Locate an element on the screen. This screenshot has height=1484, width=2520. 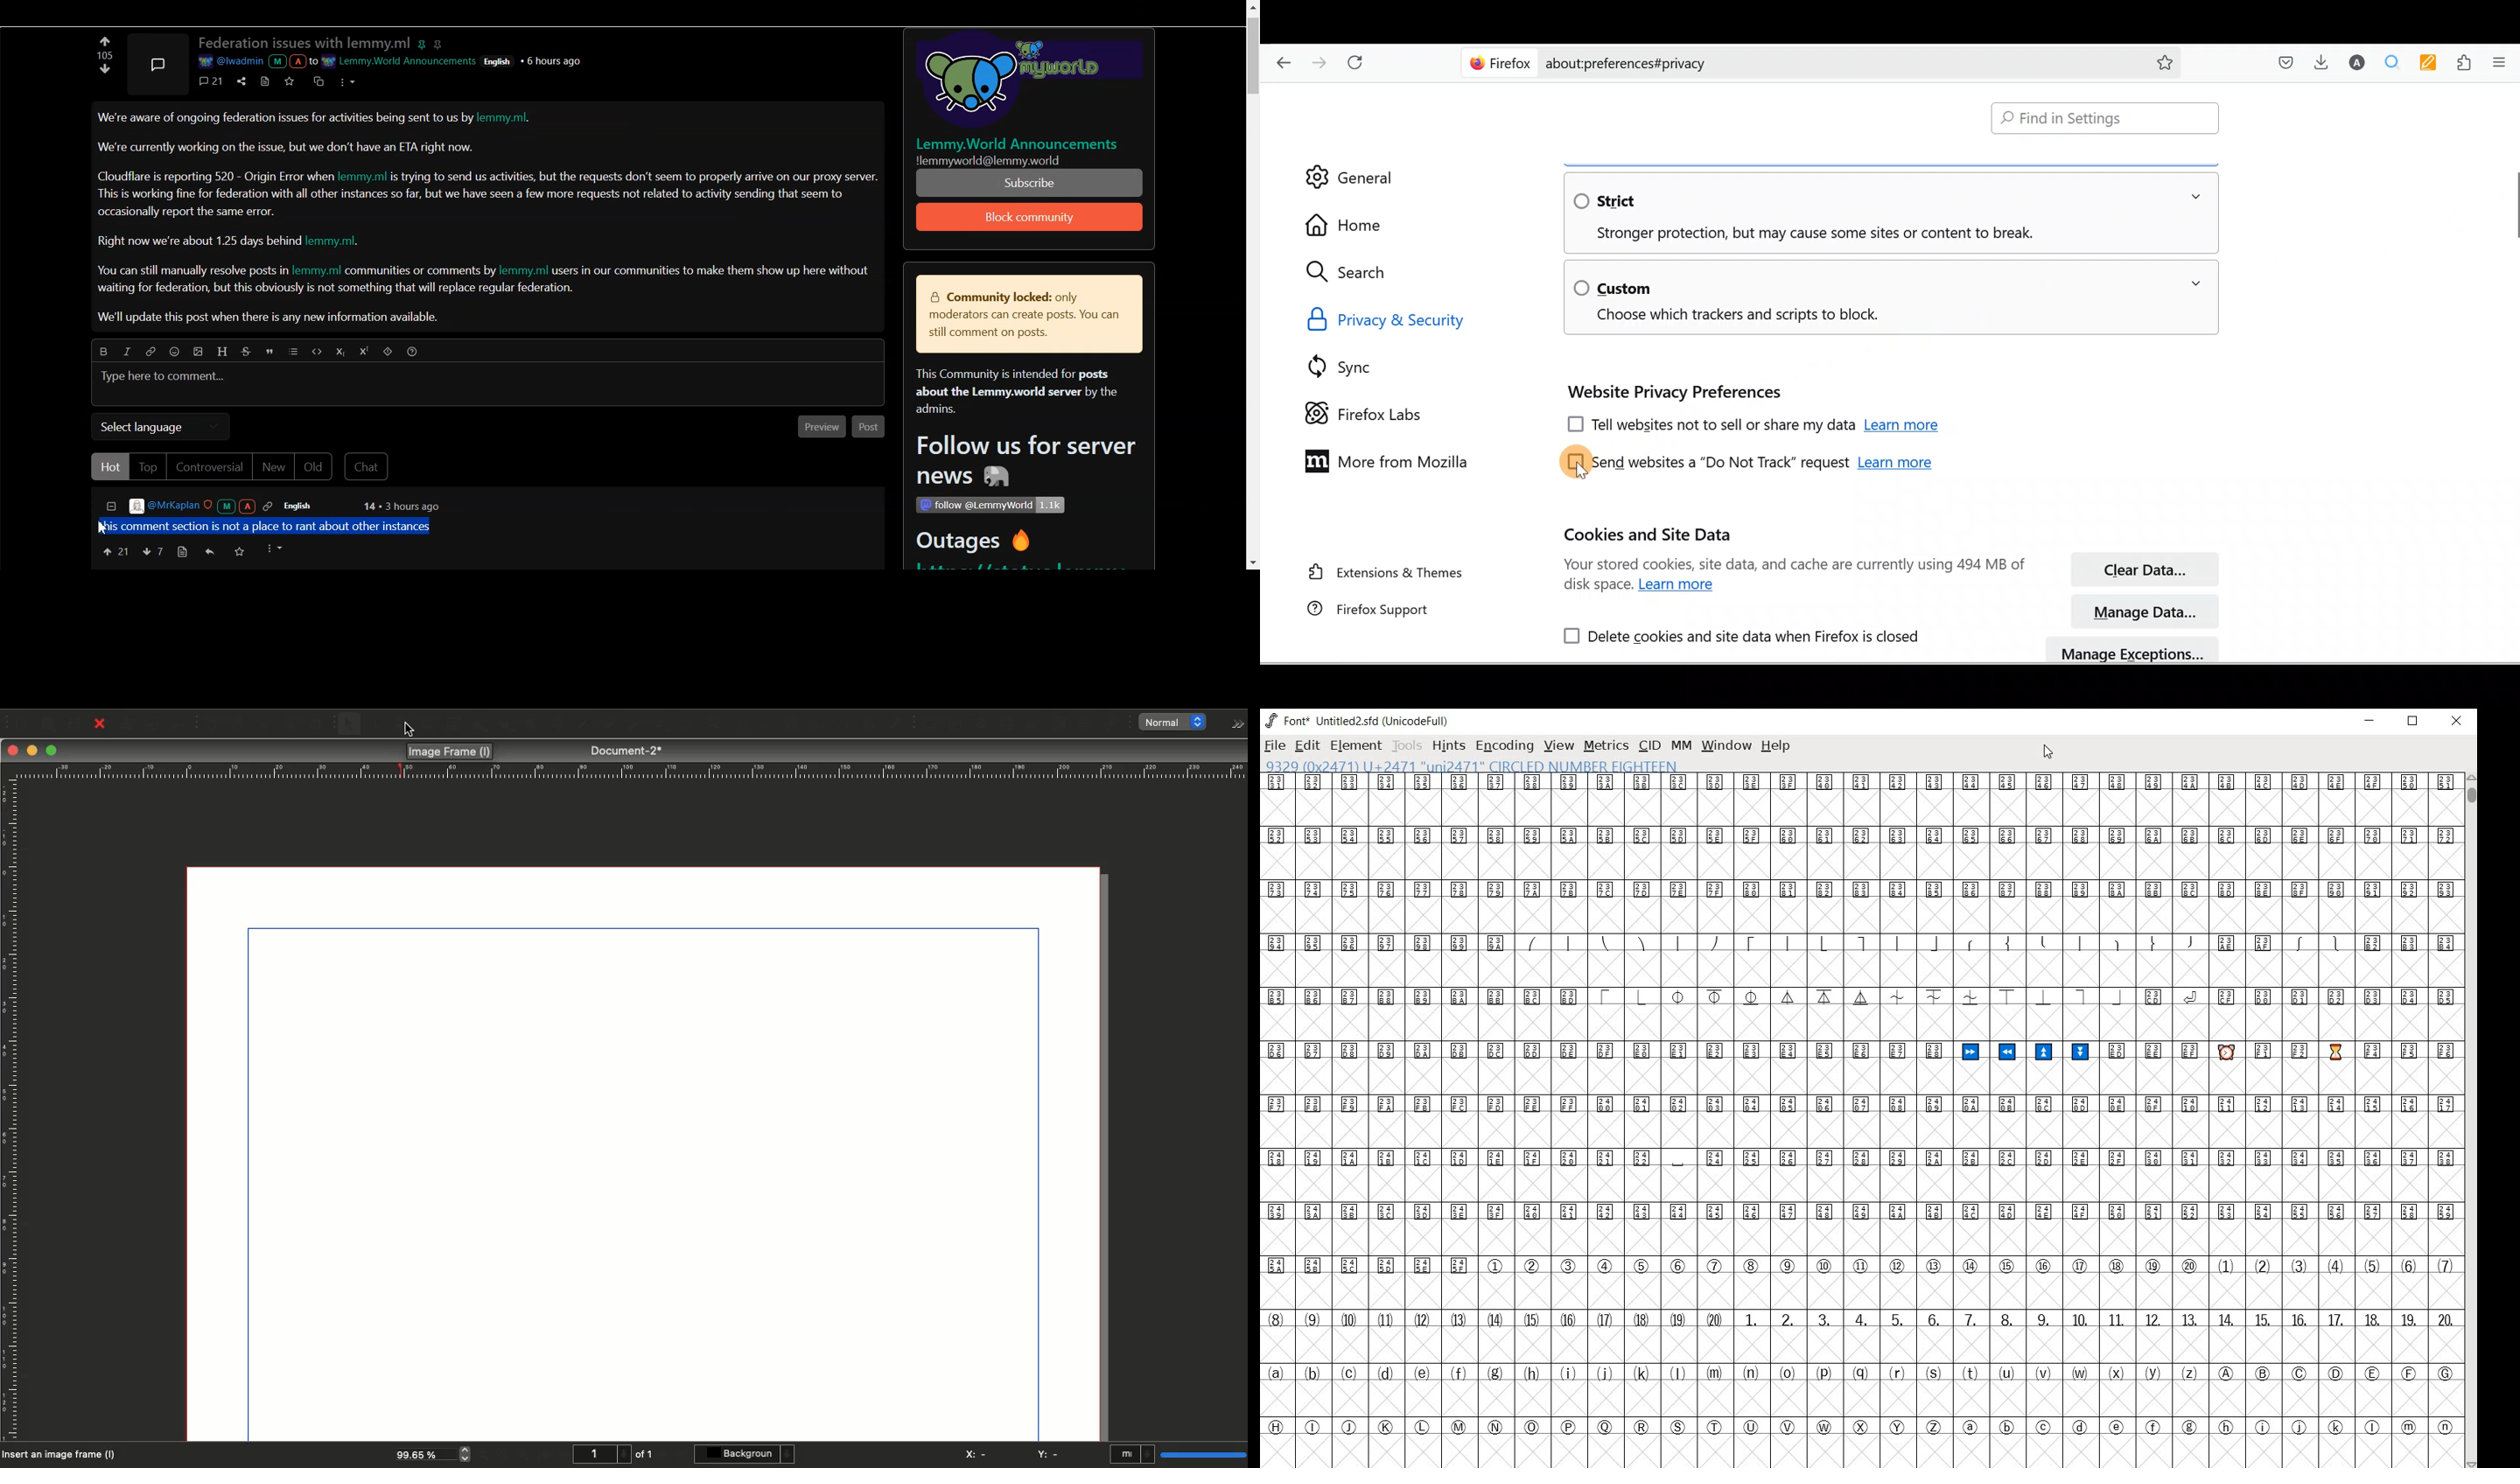
Strike through is located at coordinates (248, 352).